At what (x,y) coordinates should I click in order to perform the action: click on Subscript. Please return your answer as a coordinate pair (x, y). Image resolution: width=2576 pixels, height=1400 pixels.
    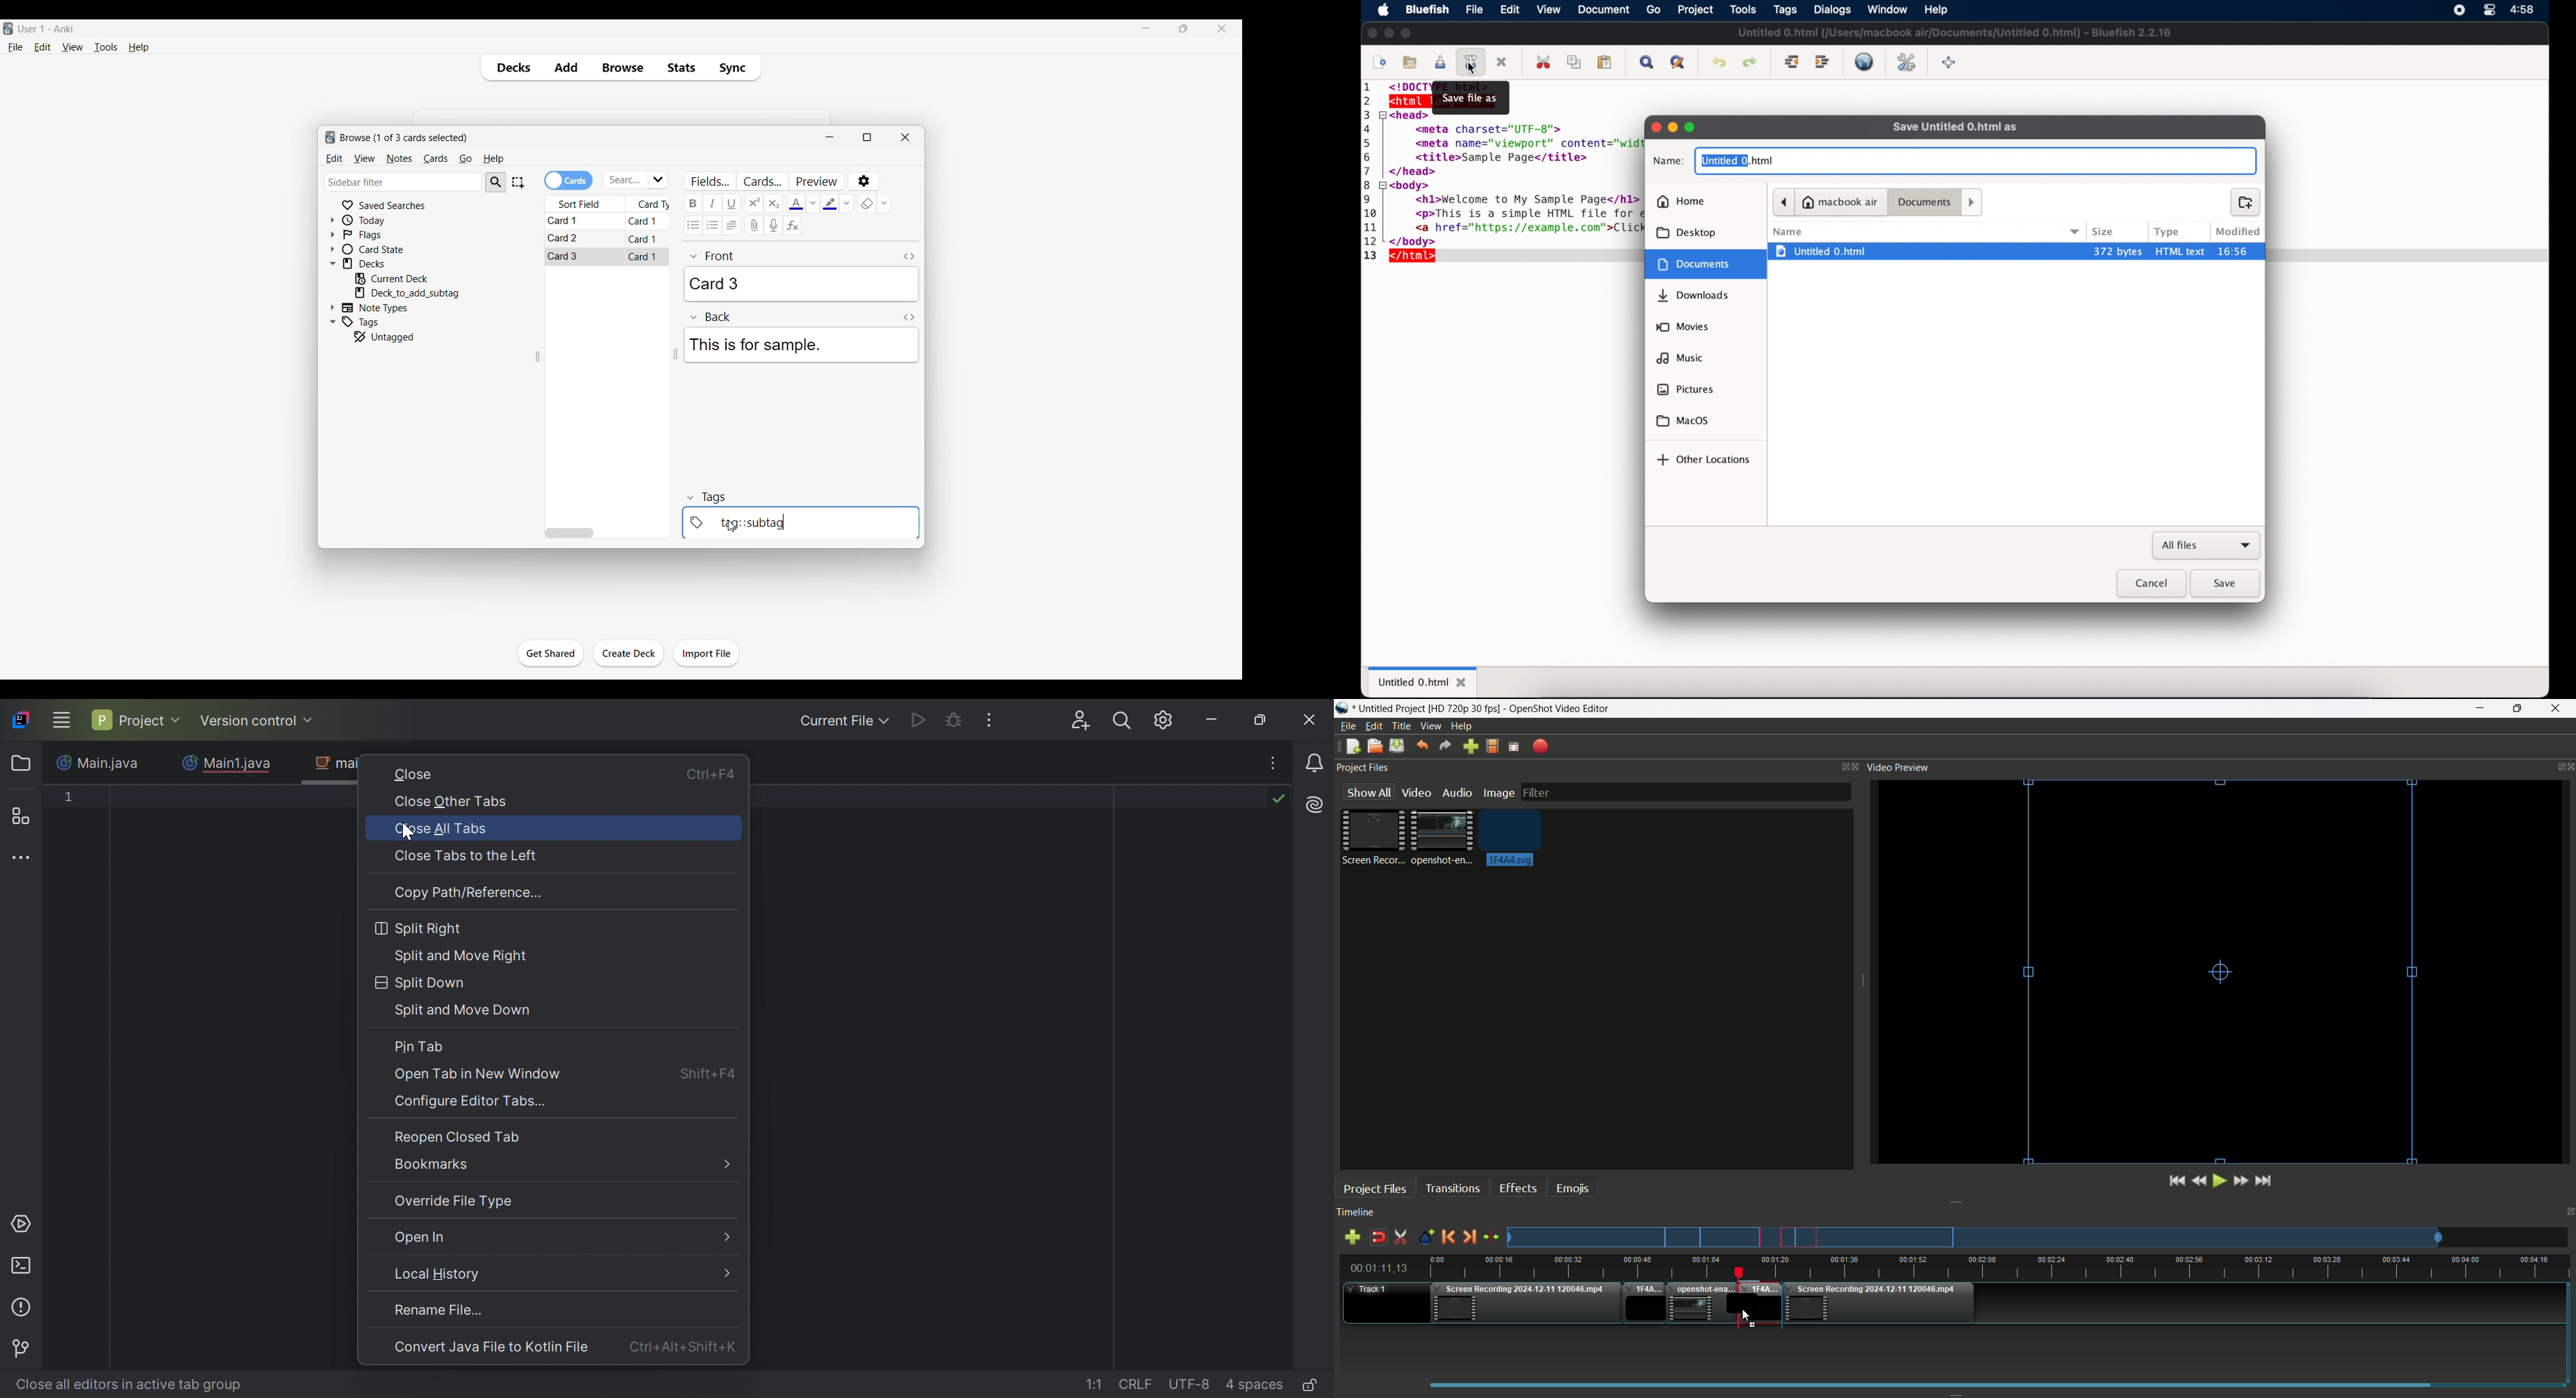
    Looking at the image, I should click on (773, 203).